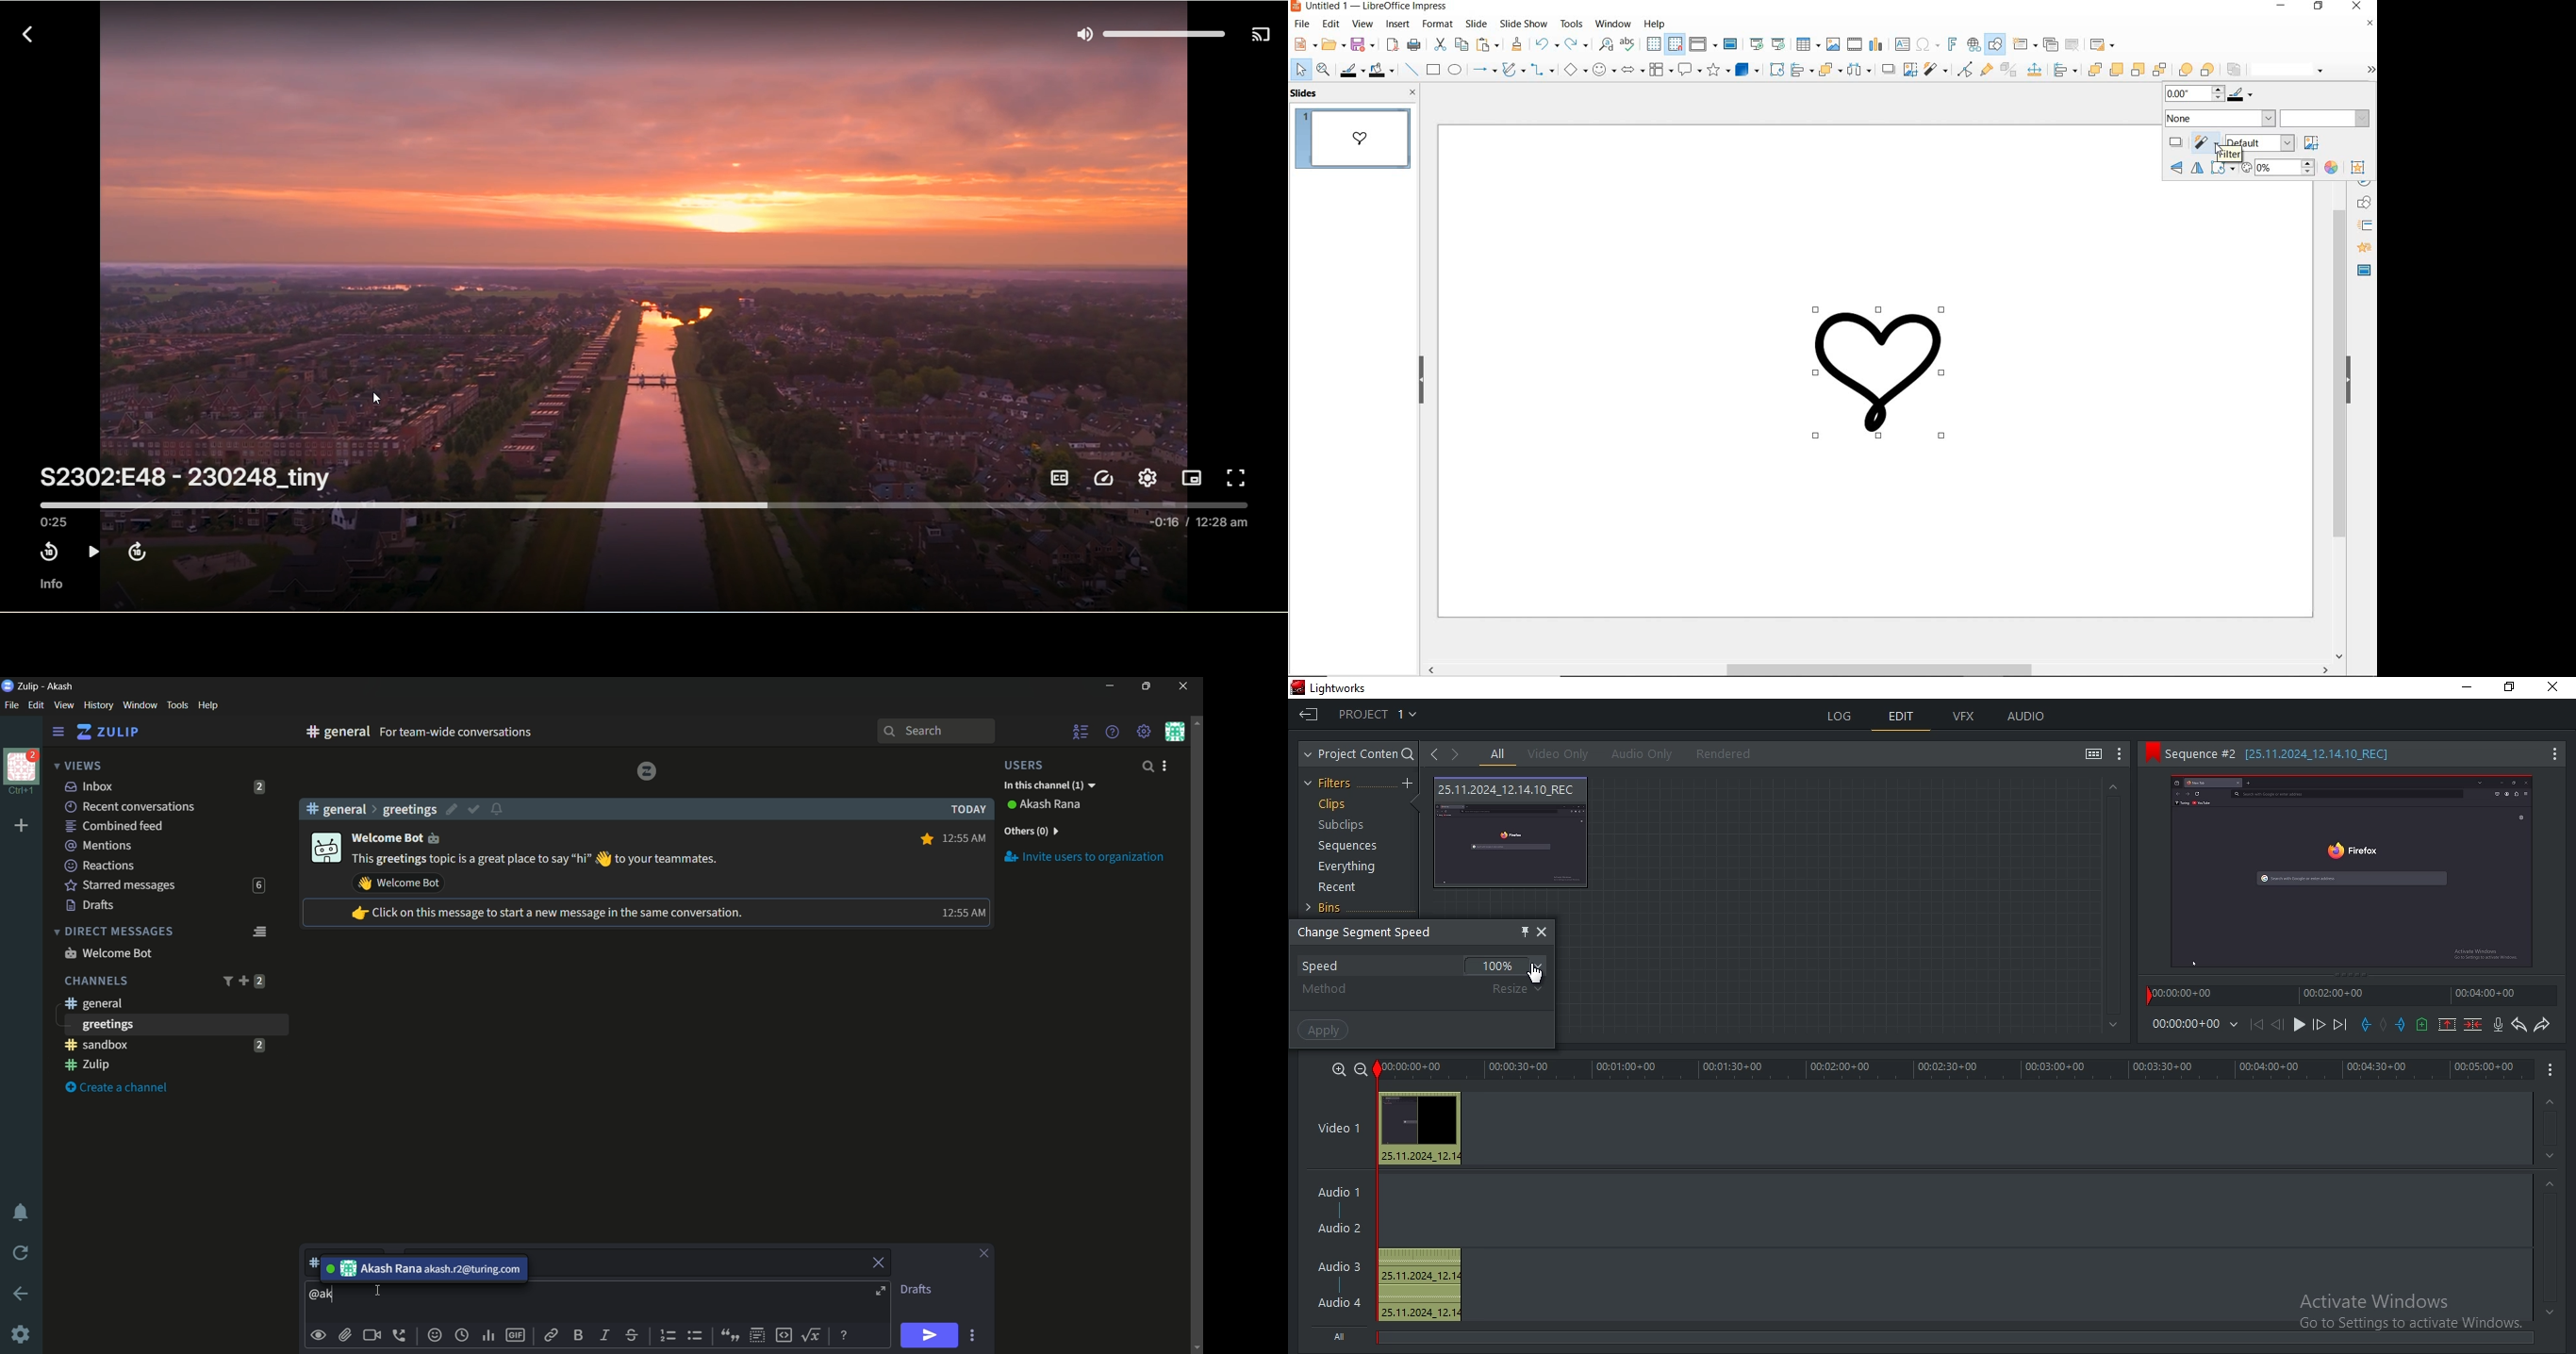 The height and width of the screenshot is (1372, 2576). I want to click on 3D Objects, so click(1748, 69).